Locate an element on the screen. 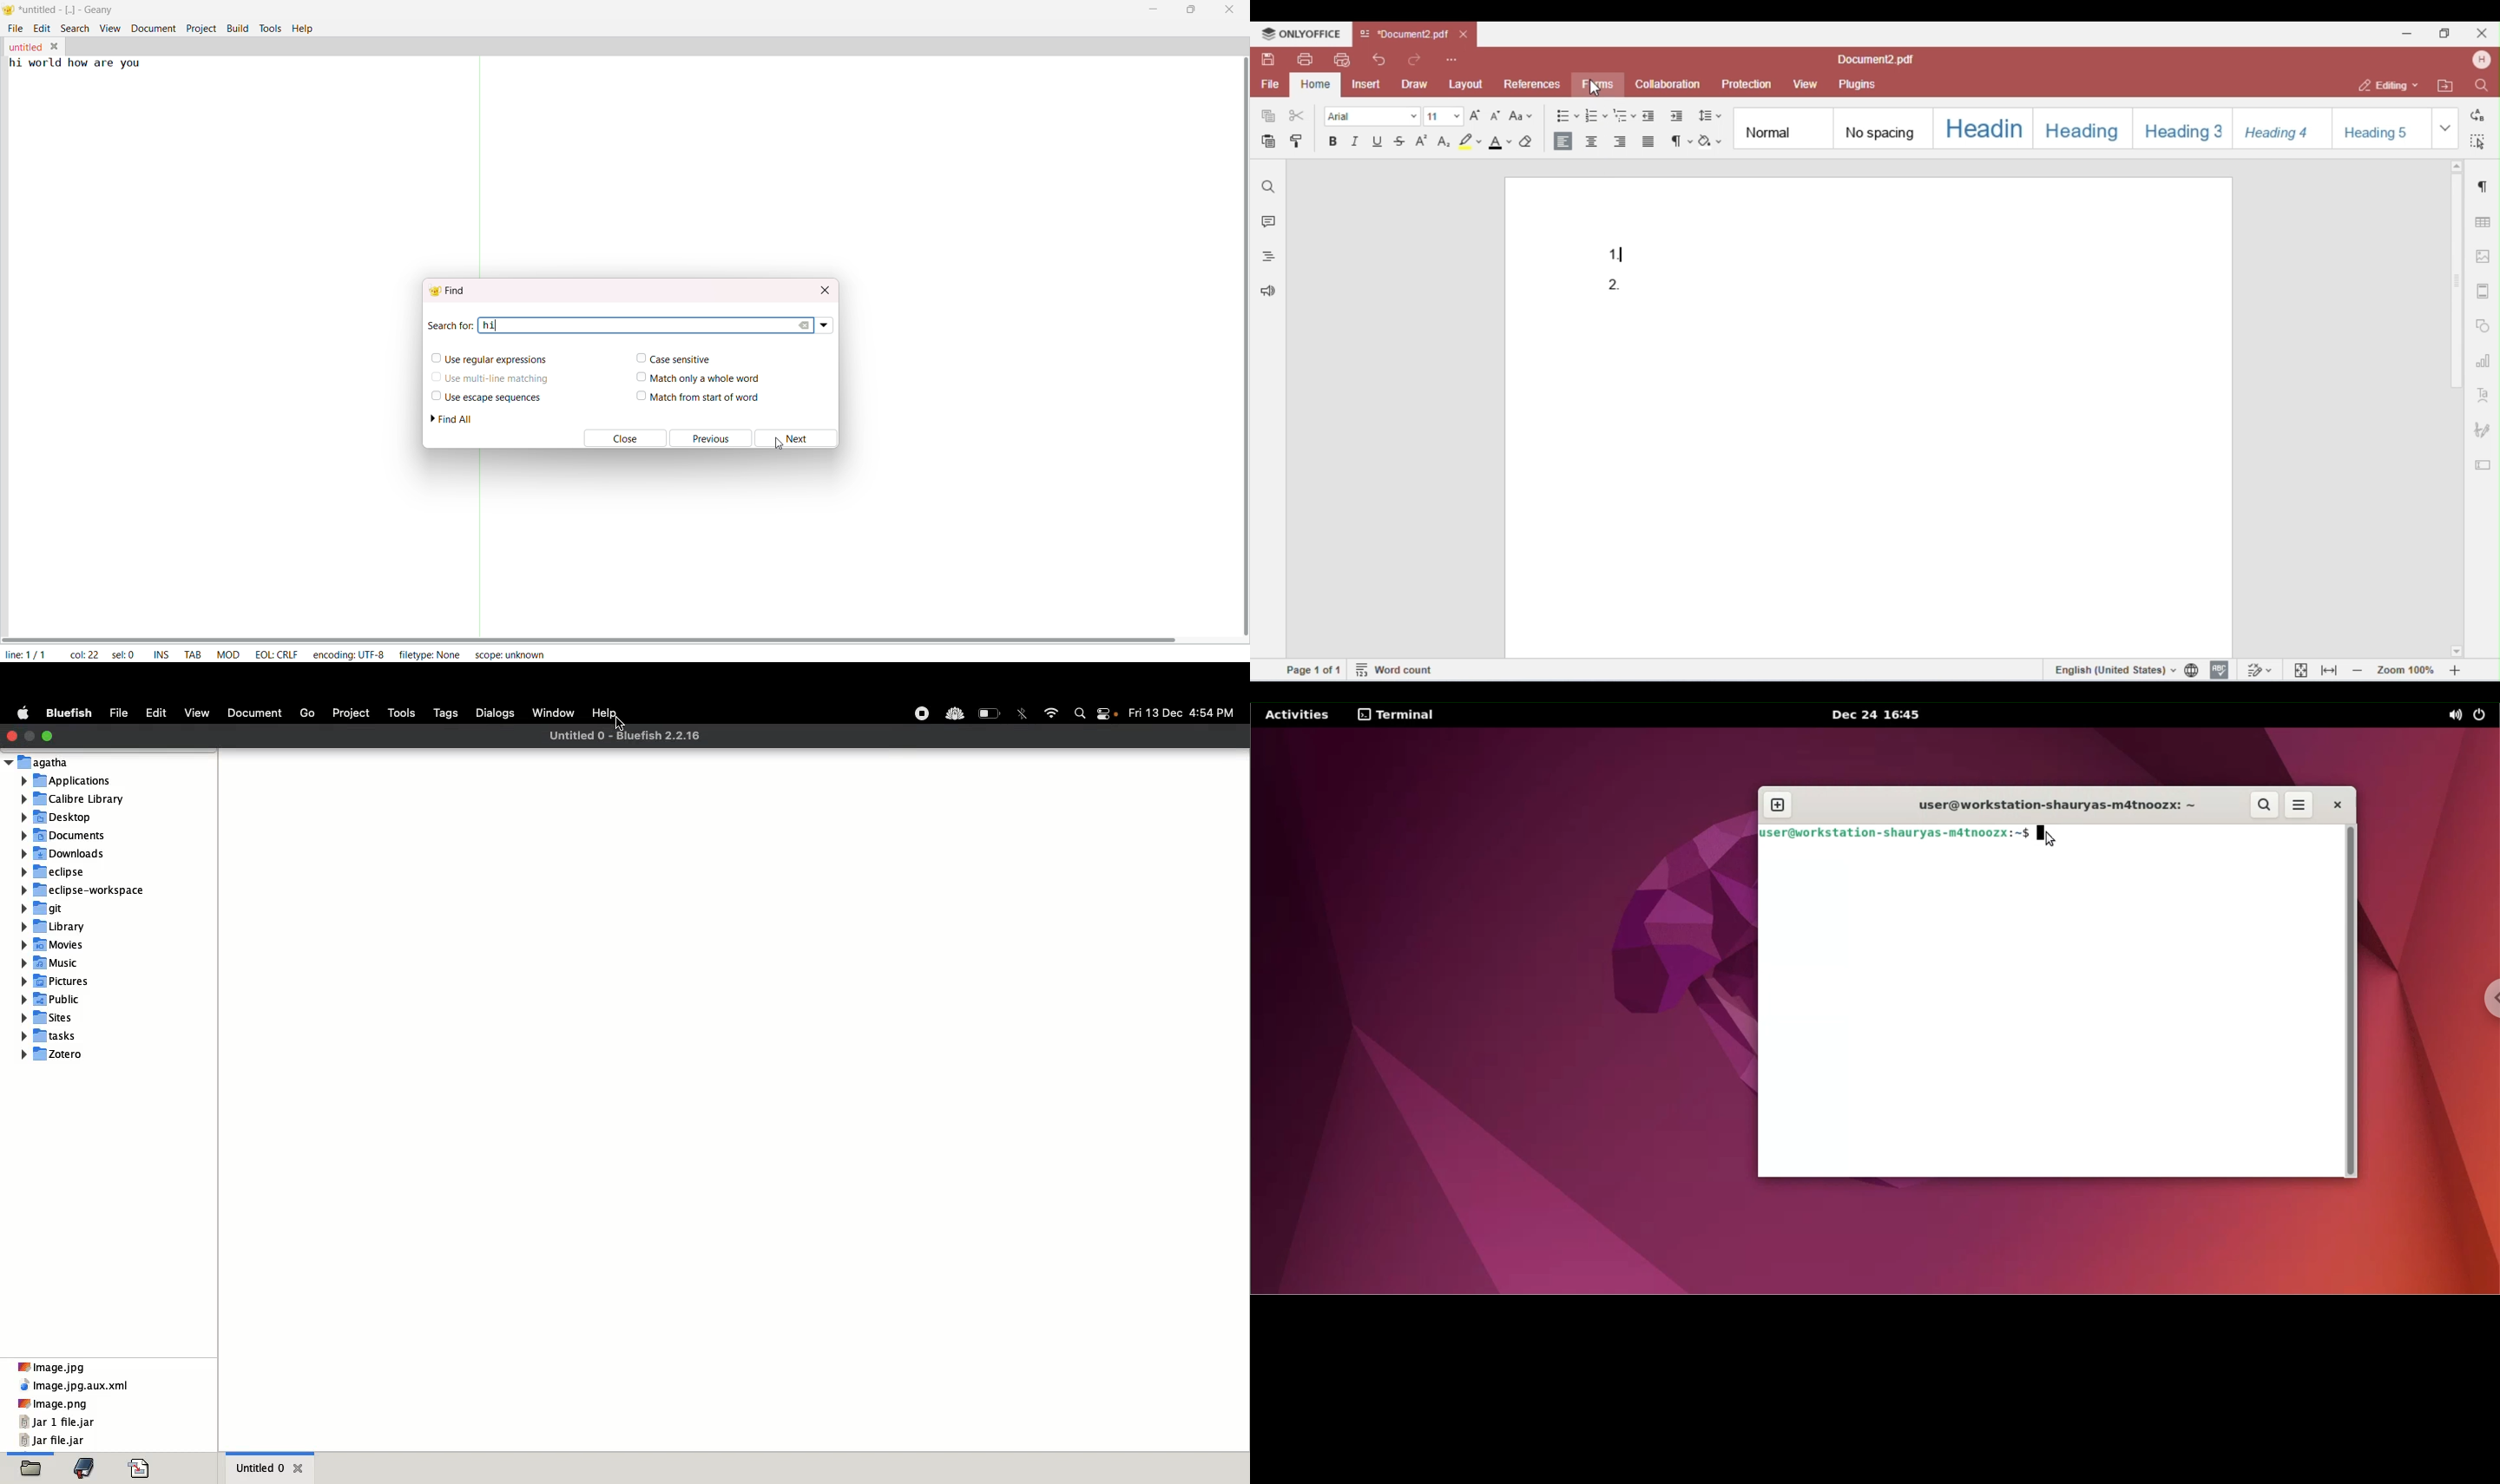  use multiline matching is located at coordinates (501, 379).